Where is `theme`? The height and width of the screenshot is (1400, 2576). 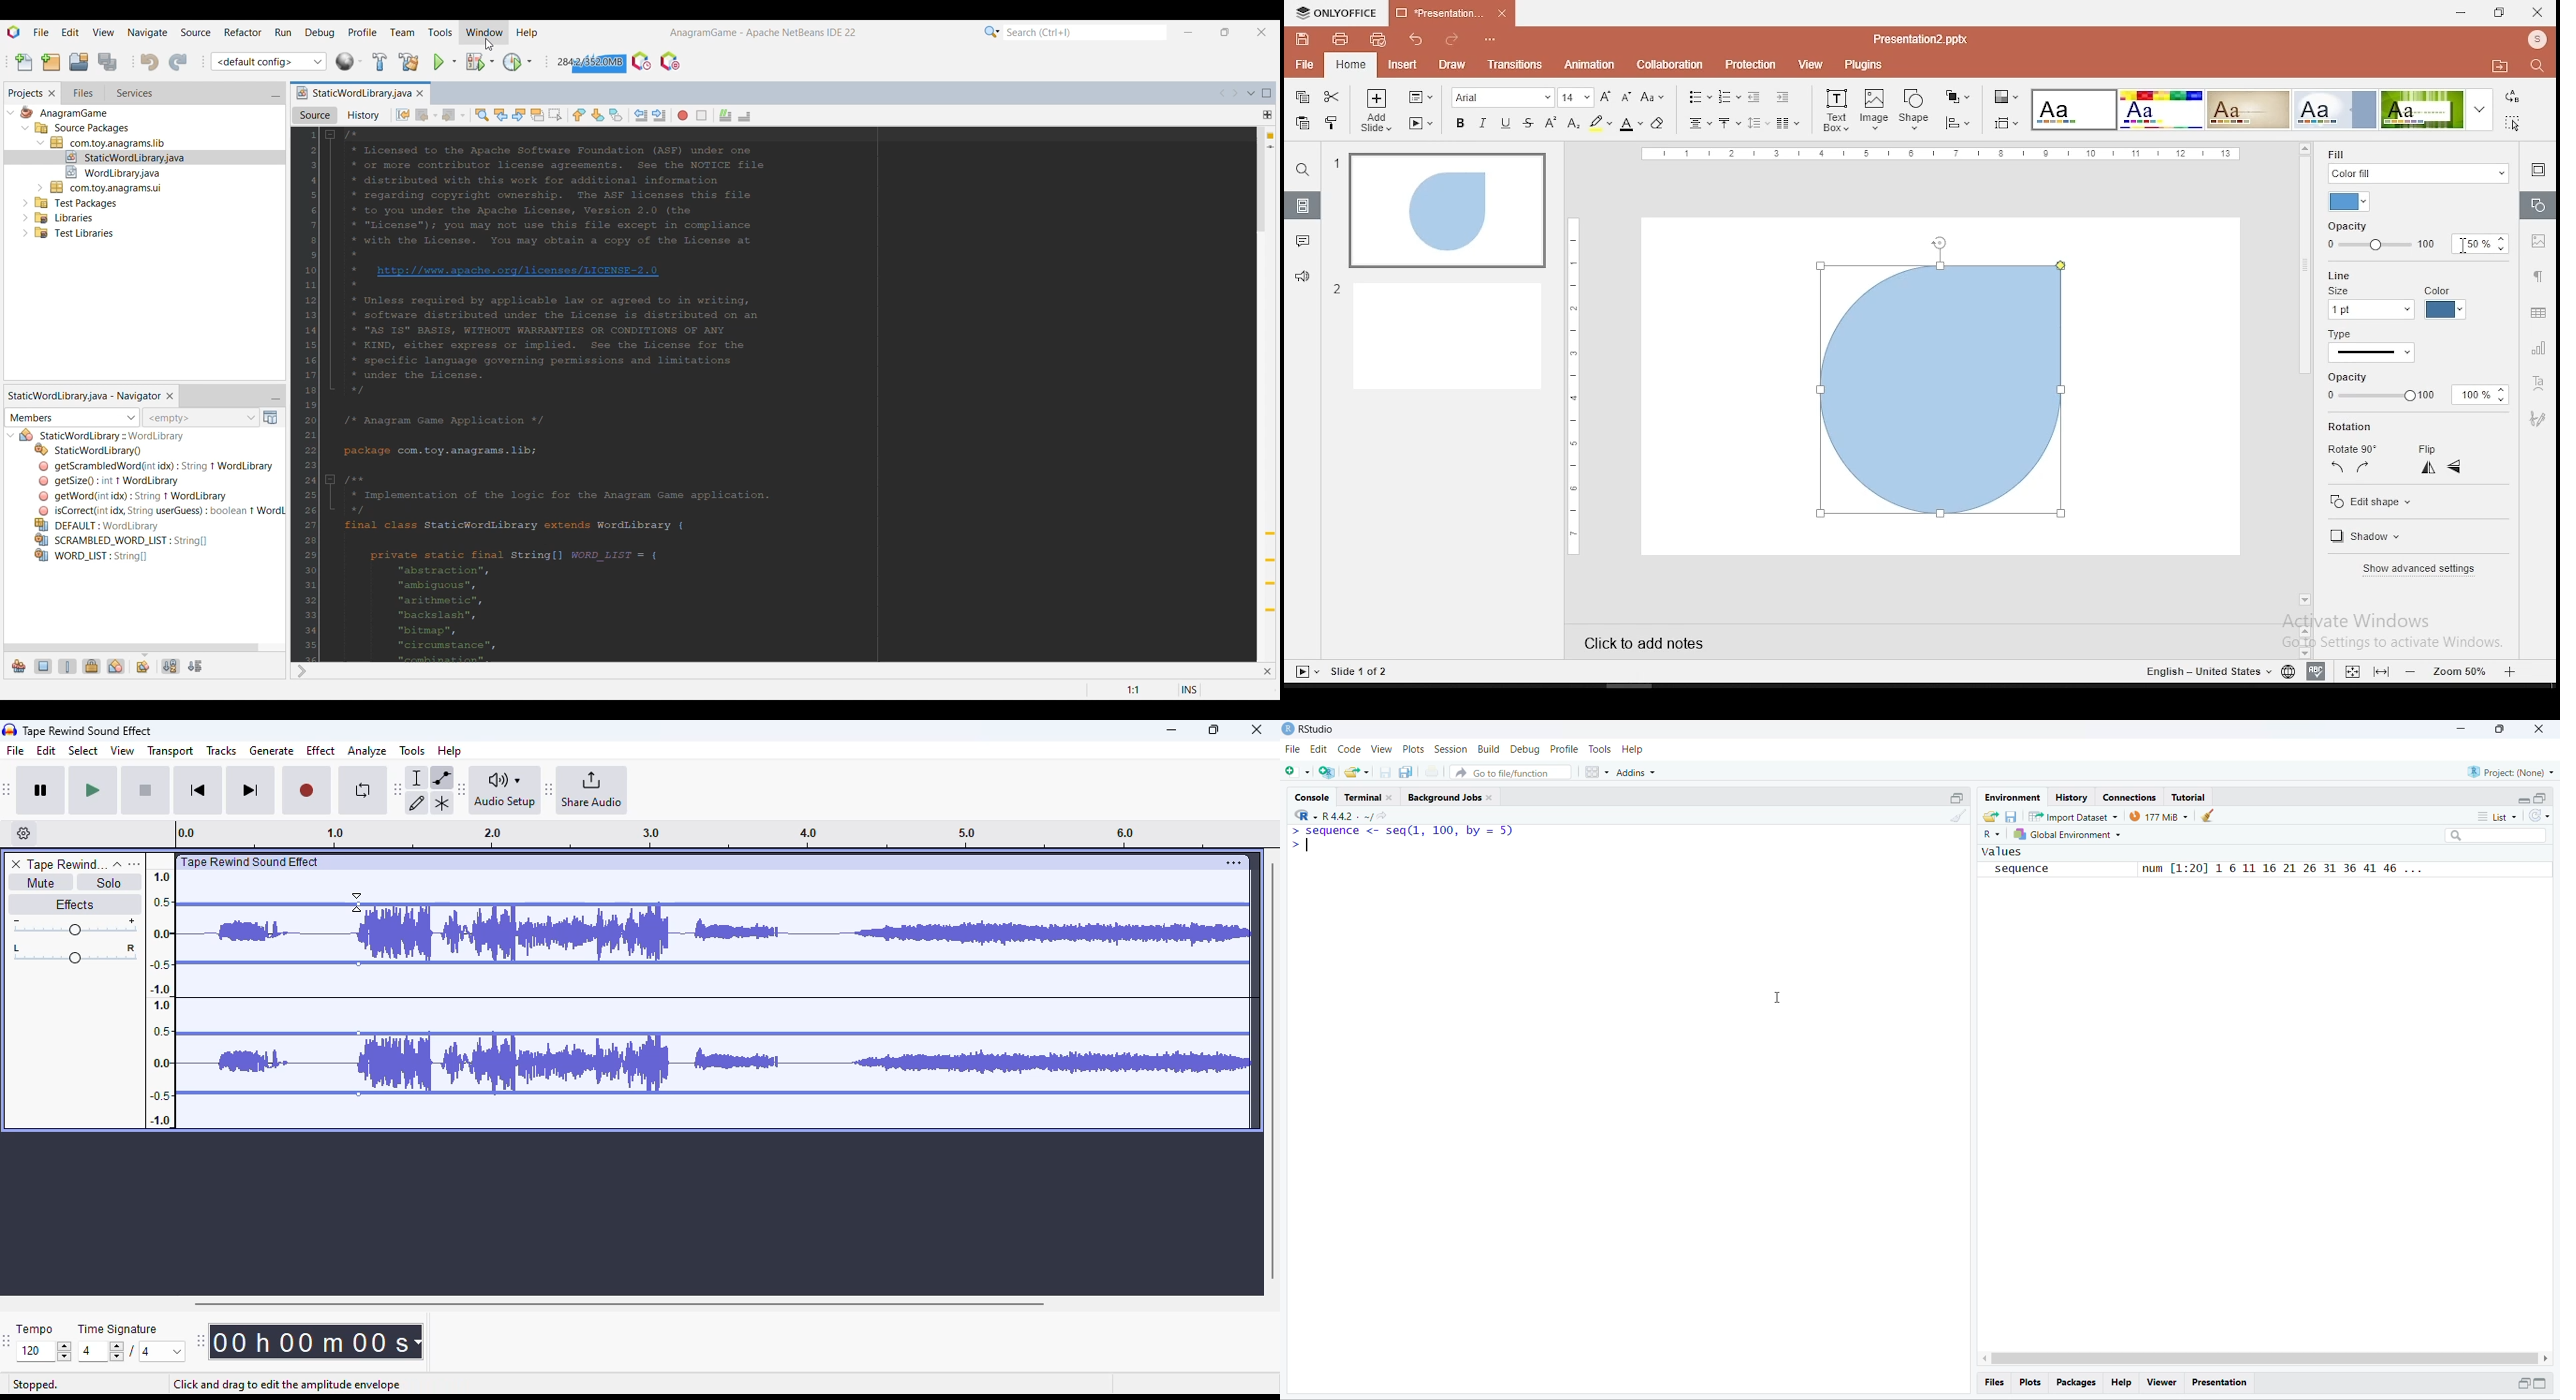
theme is located at coordinates (2435, 110).